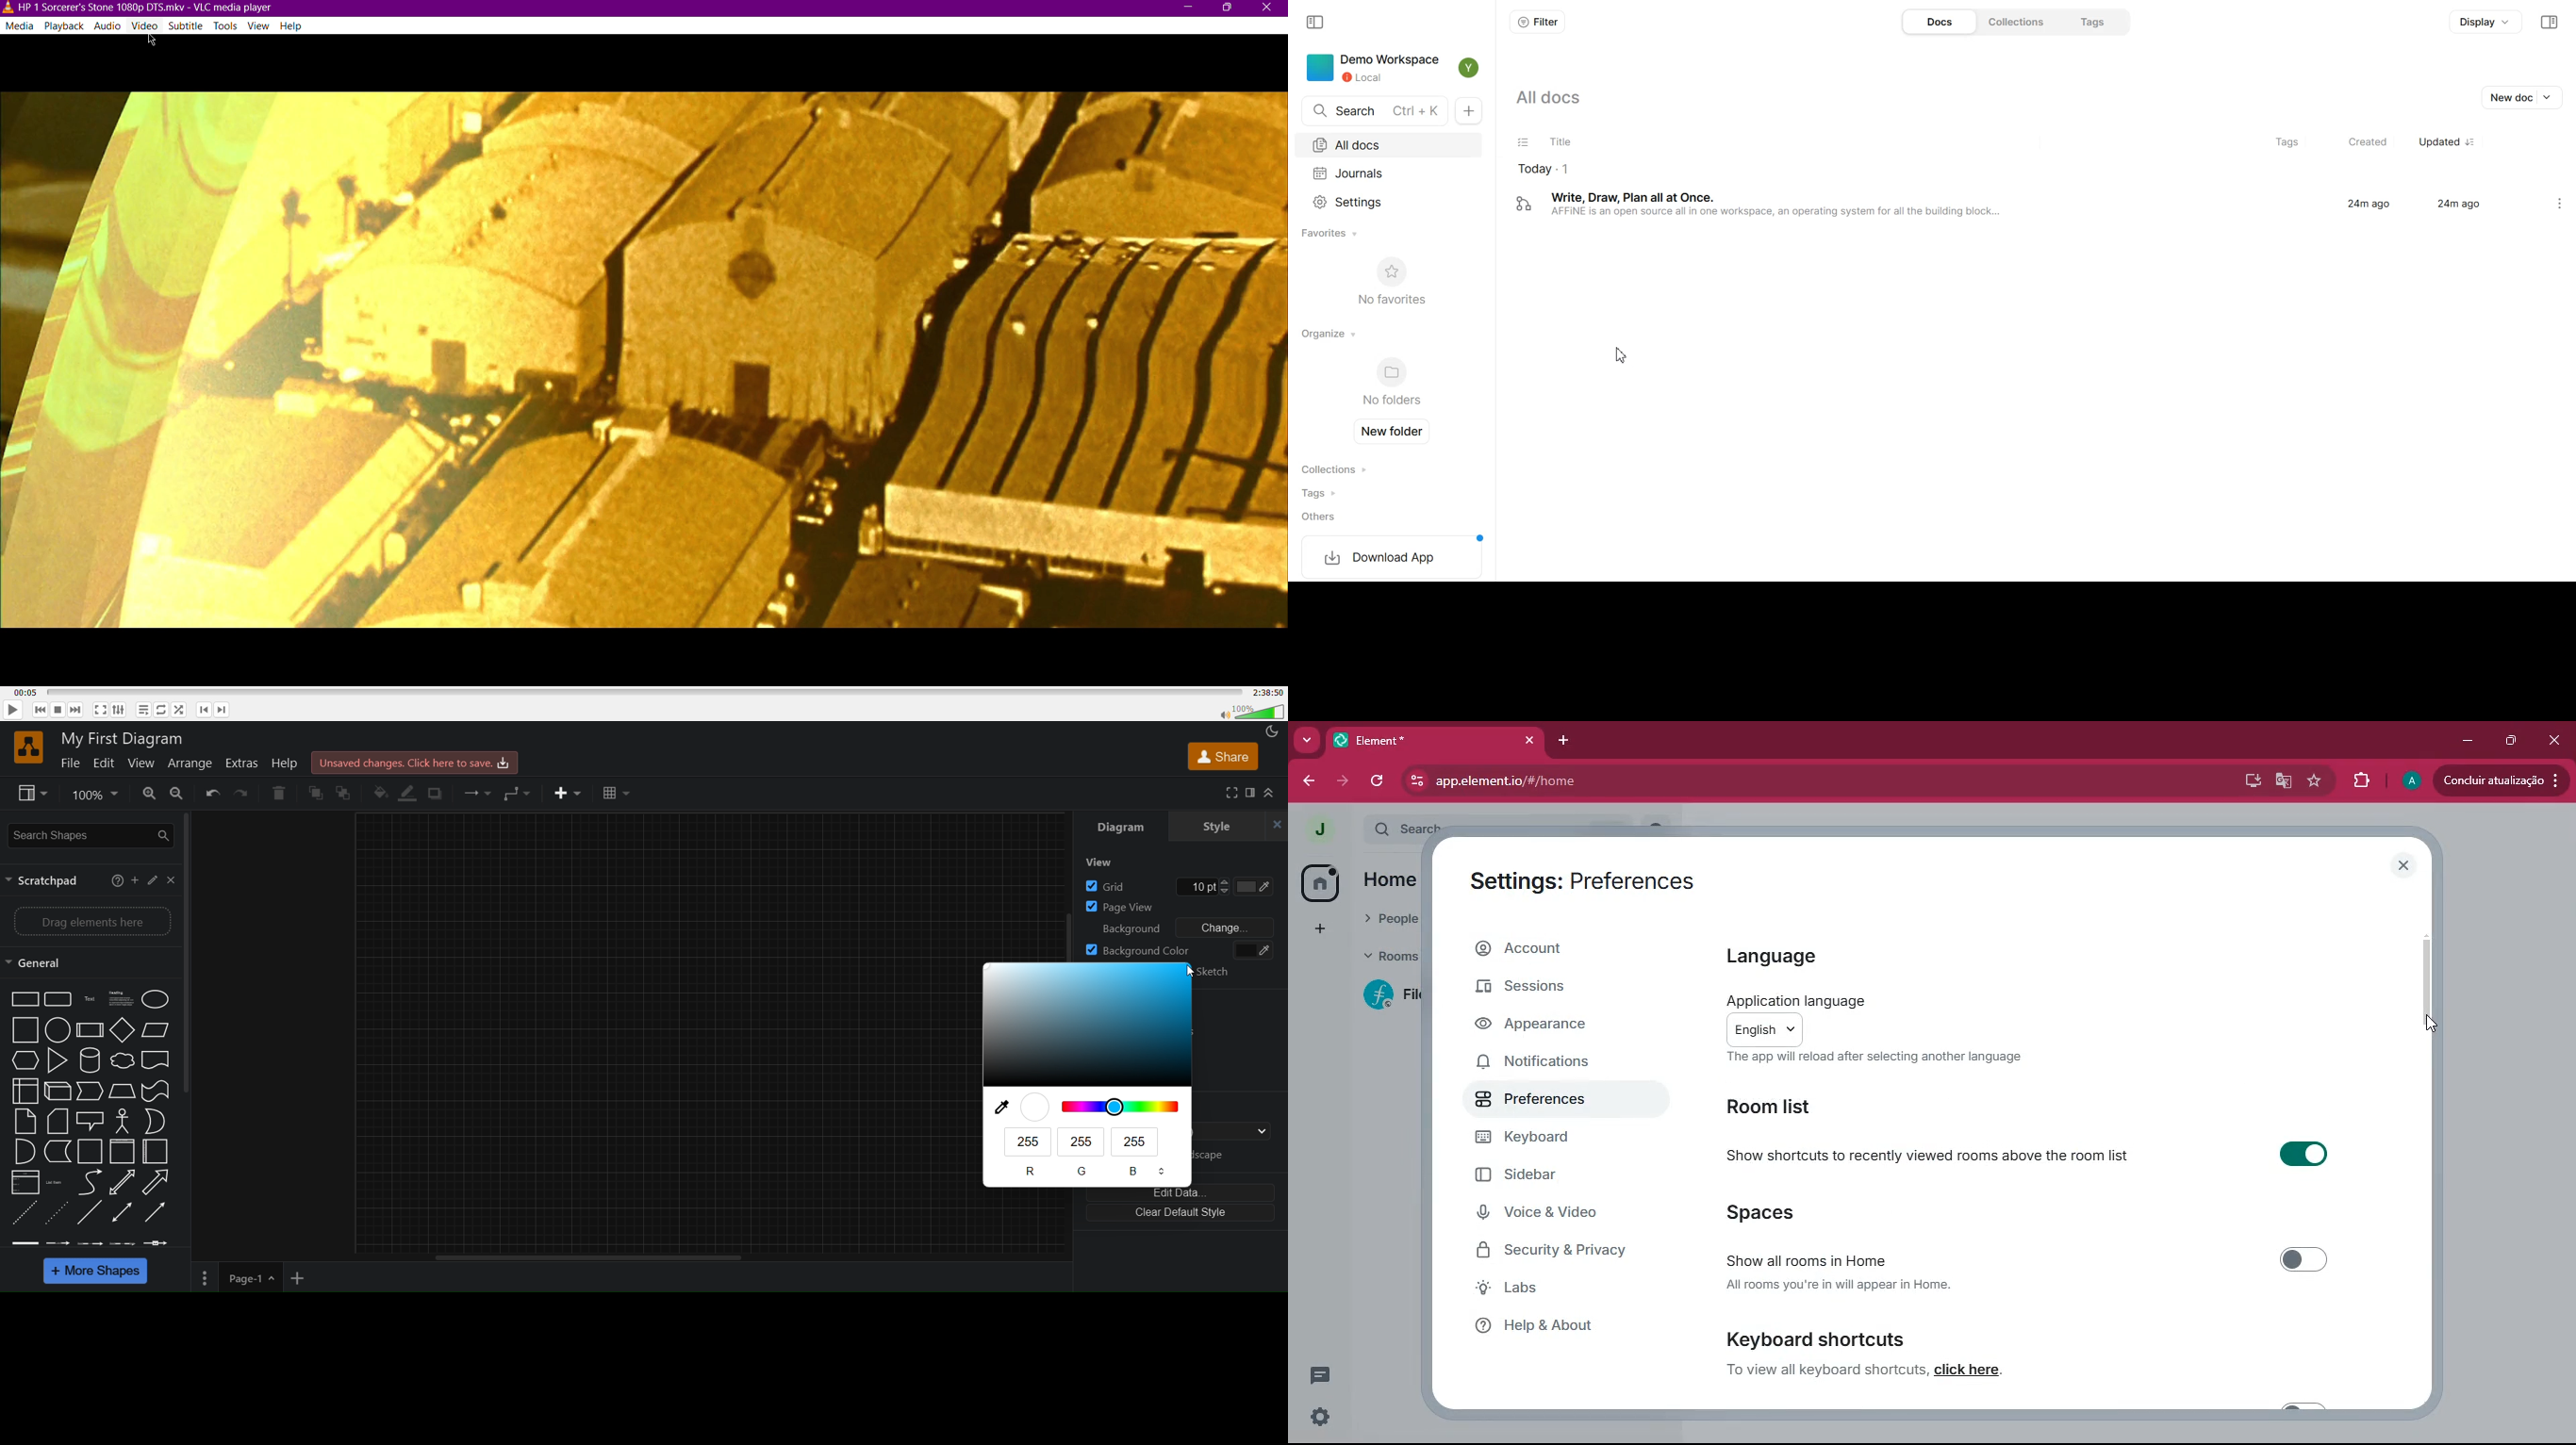 This screenshot has width=2576, height=1456. Describe the element at coordinates (2313, 780) in the screenshot. I see `favourite` at that location.